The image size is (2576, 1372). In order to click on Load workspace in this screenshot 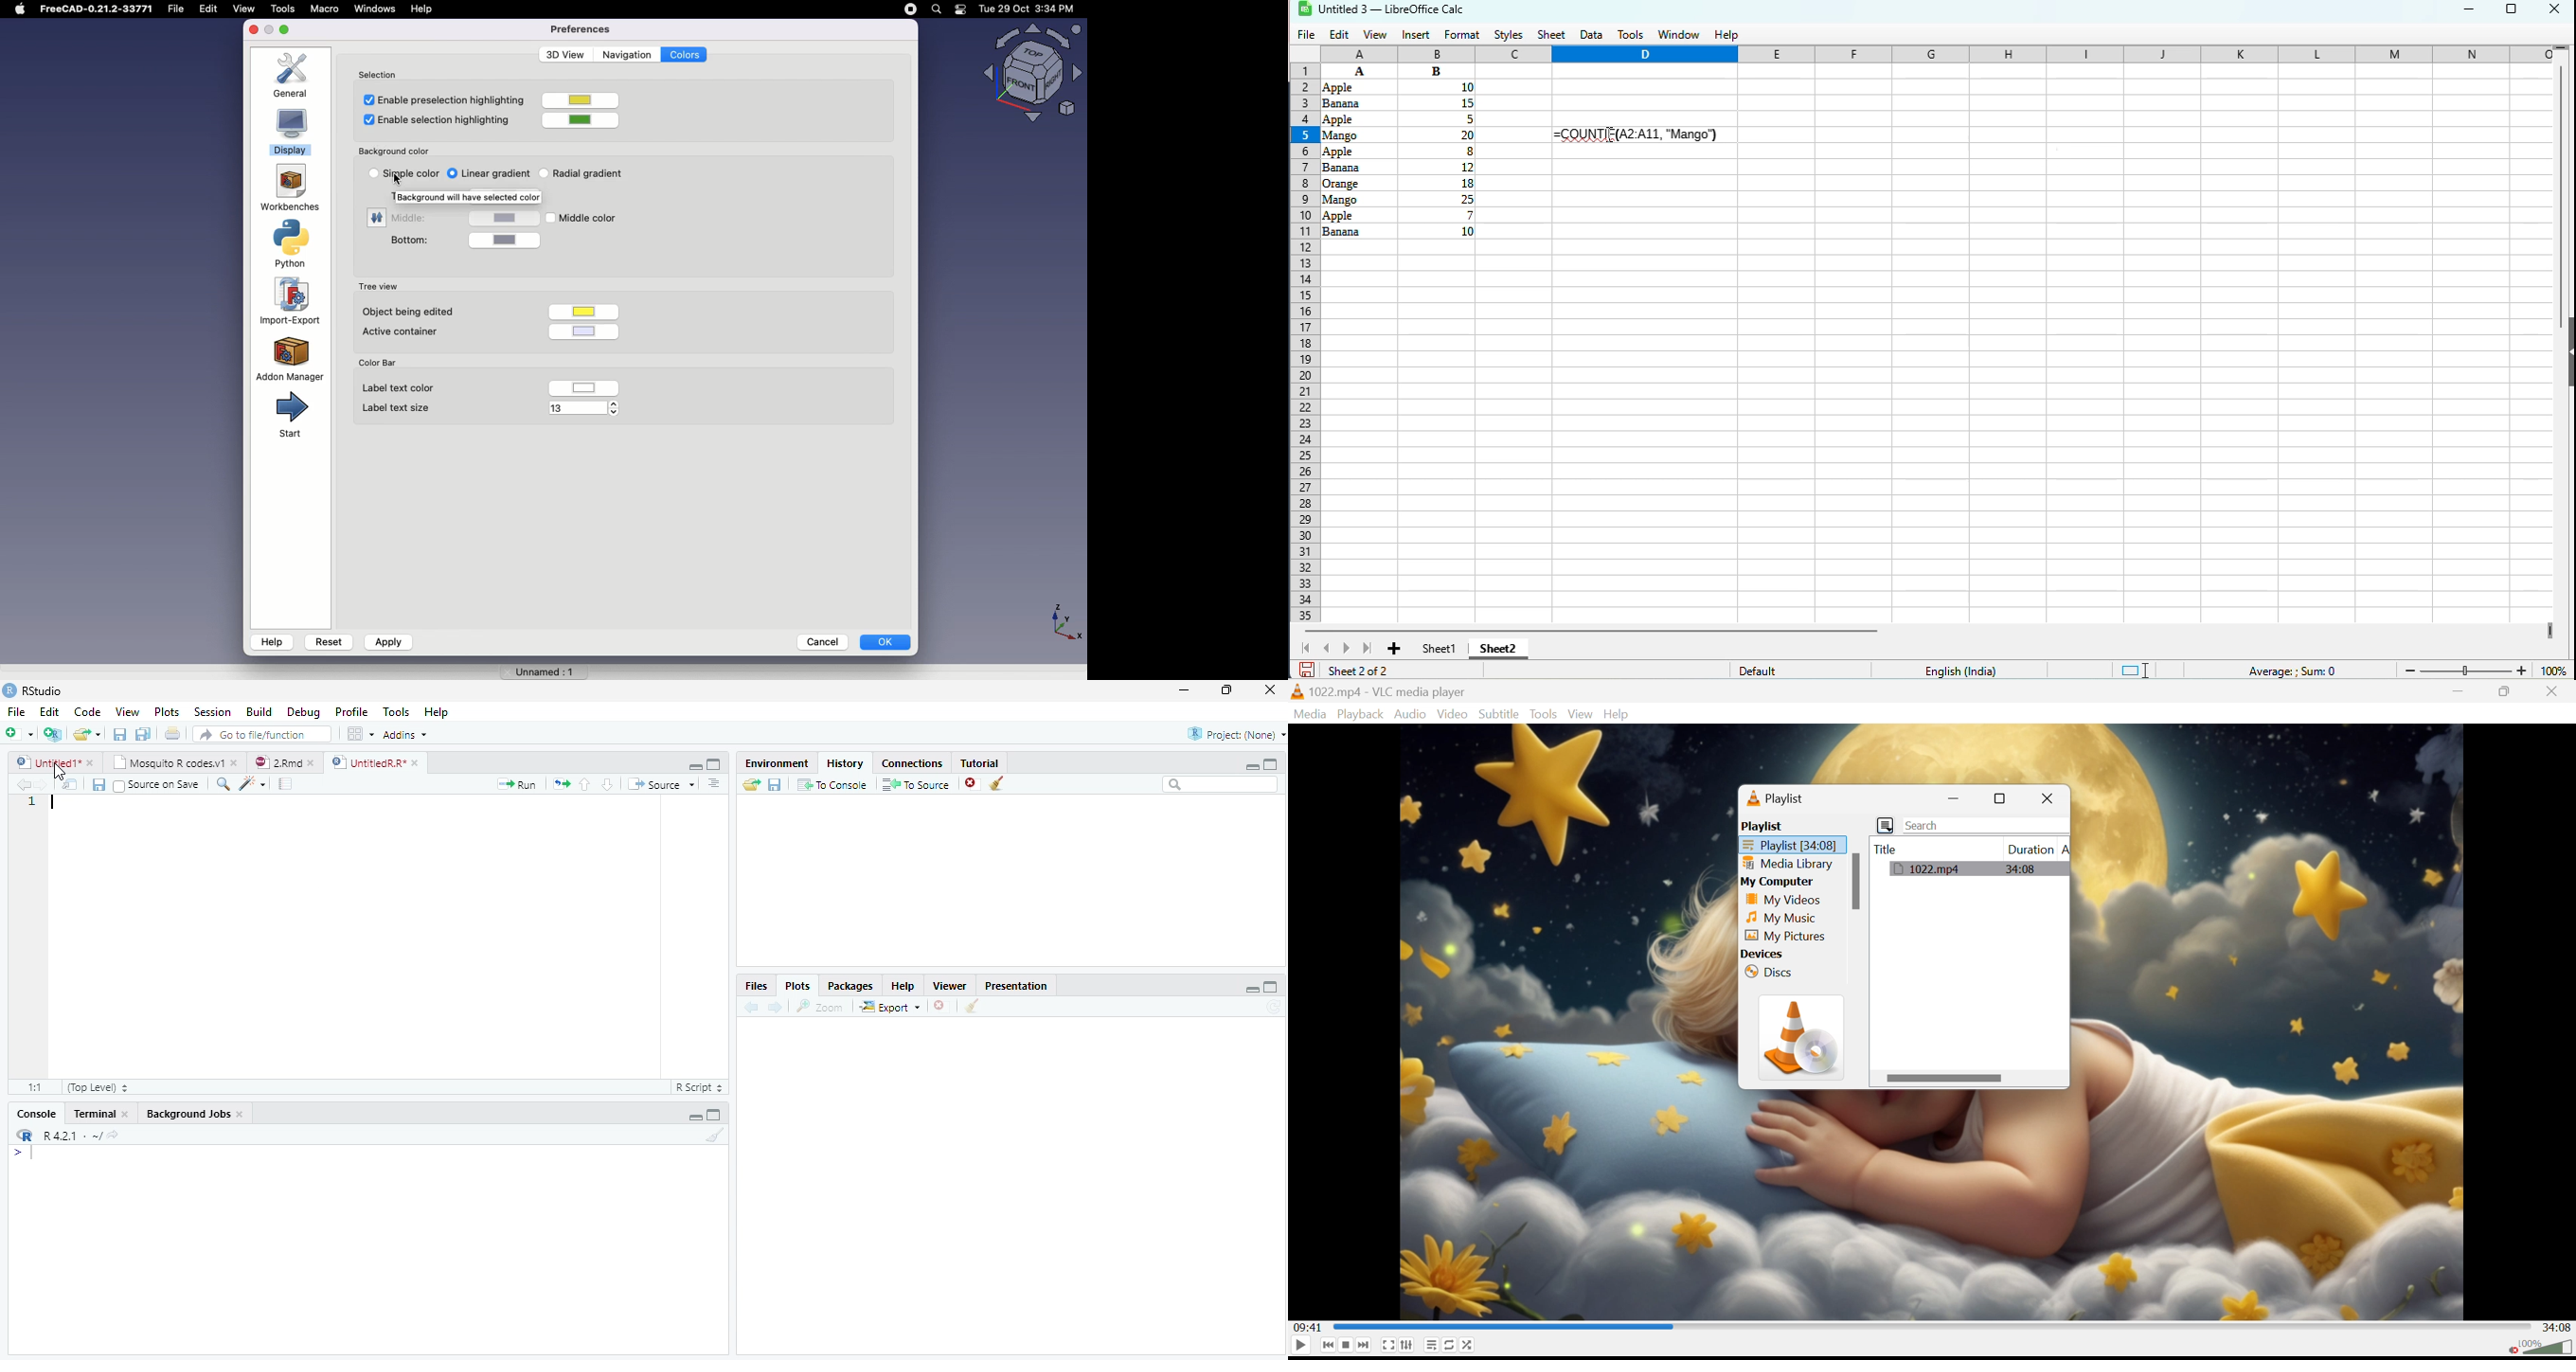, I will do `click(748, 786)`.